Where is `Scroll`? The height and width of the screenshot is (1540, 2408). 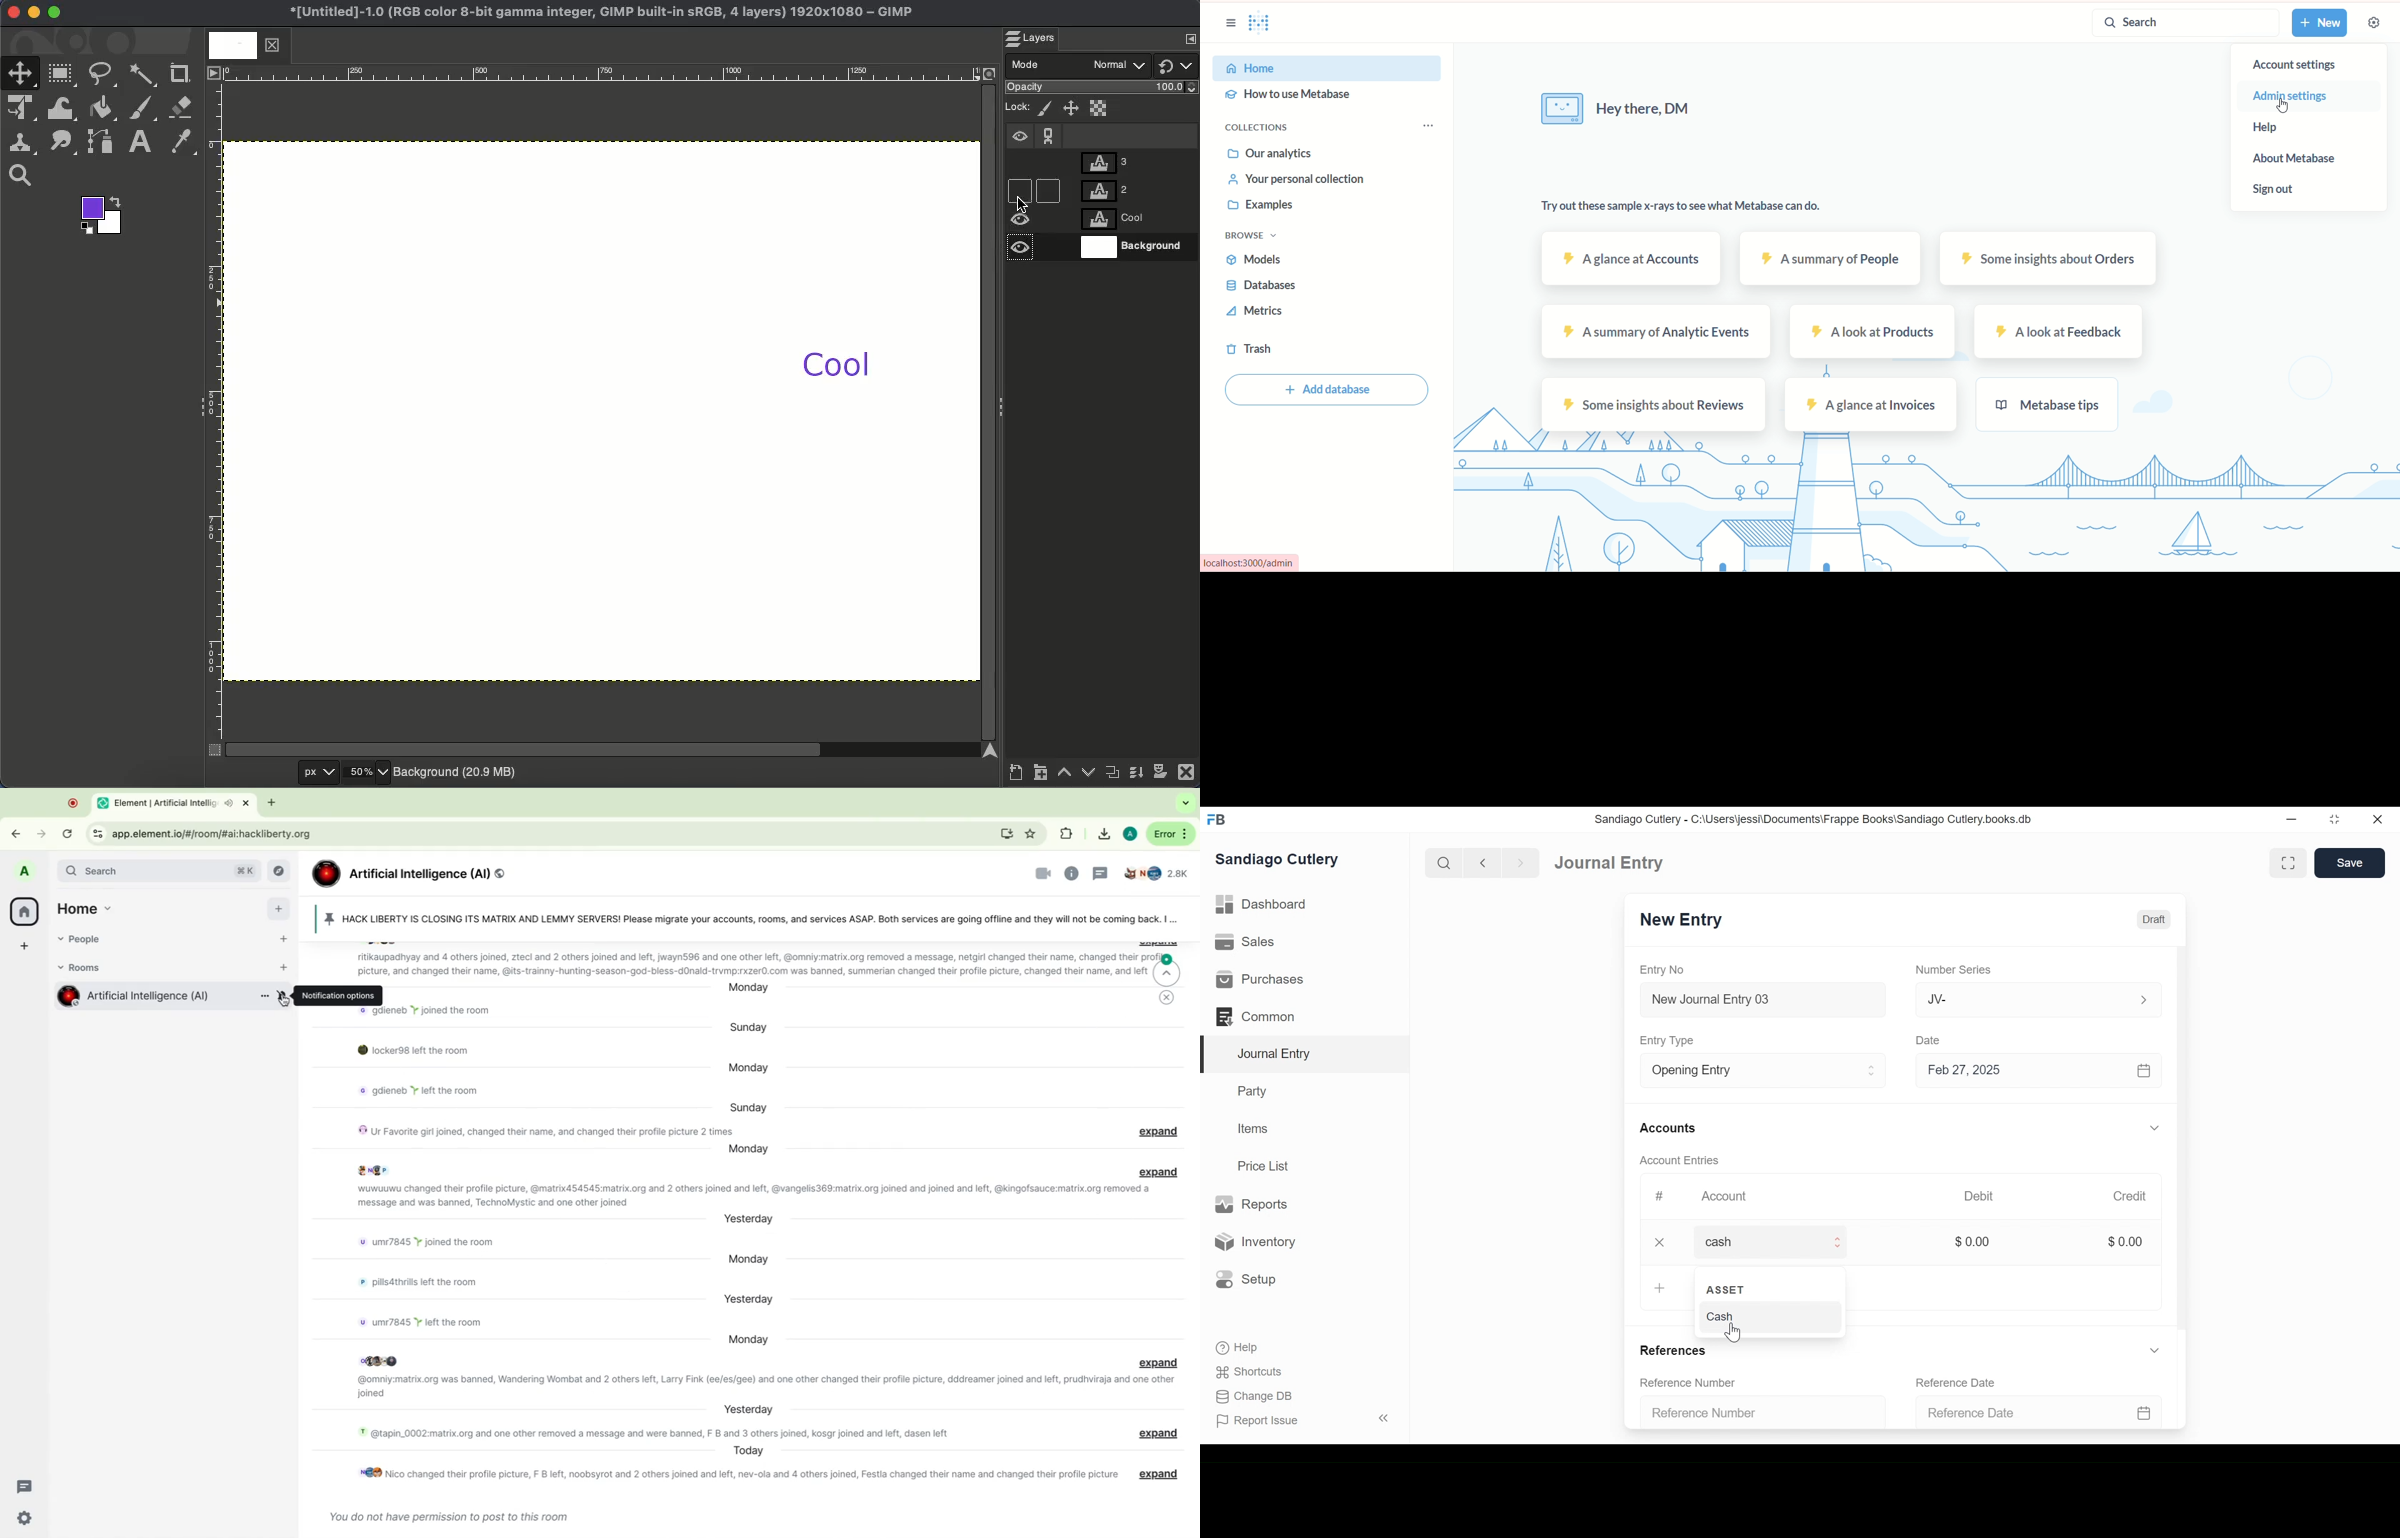
Scroll is located at coordinates (988, 409).